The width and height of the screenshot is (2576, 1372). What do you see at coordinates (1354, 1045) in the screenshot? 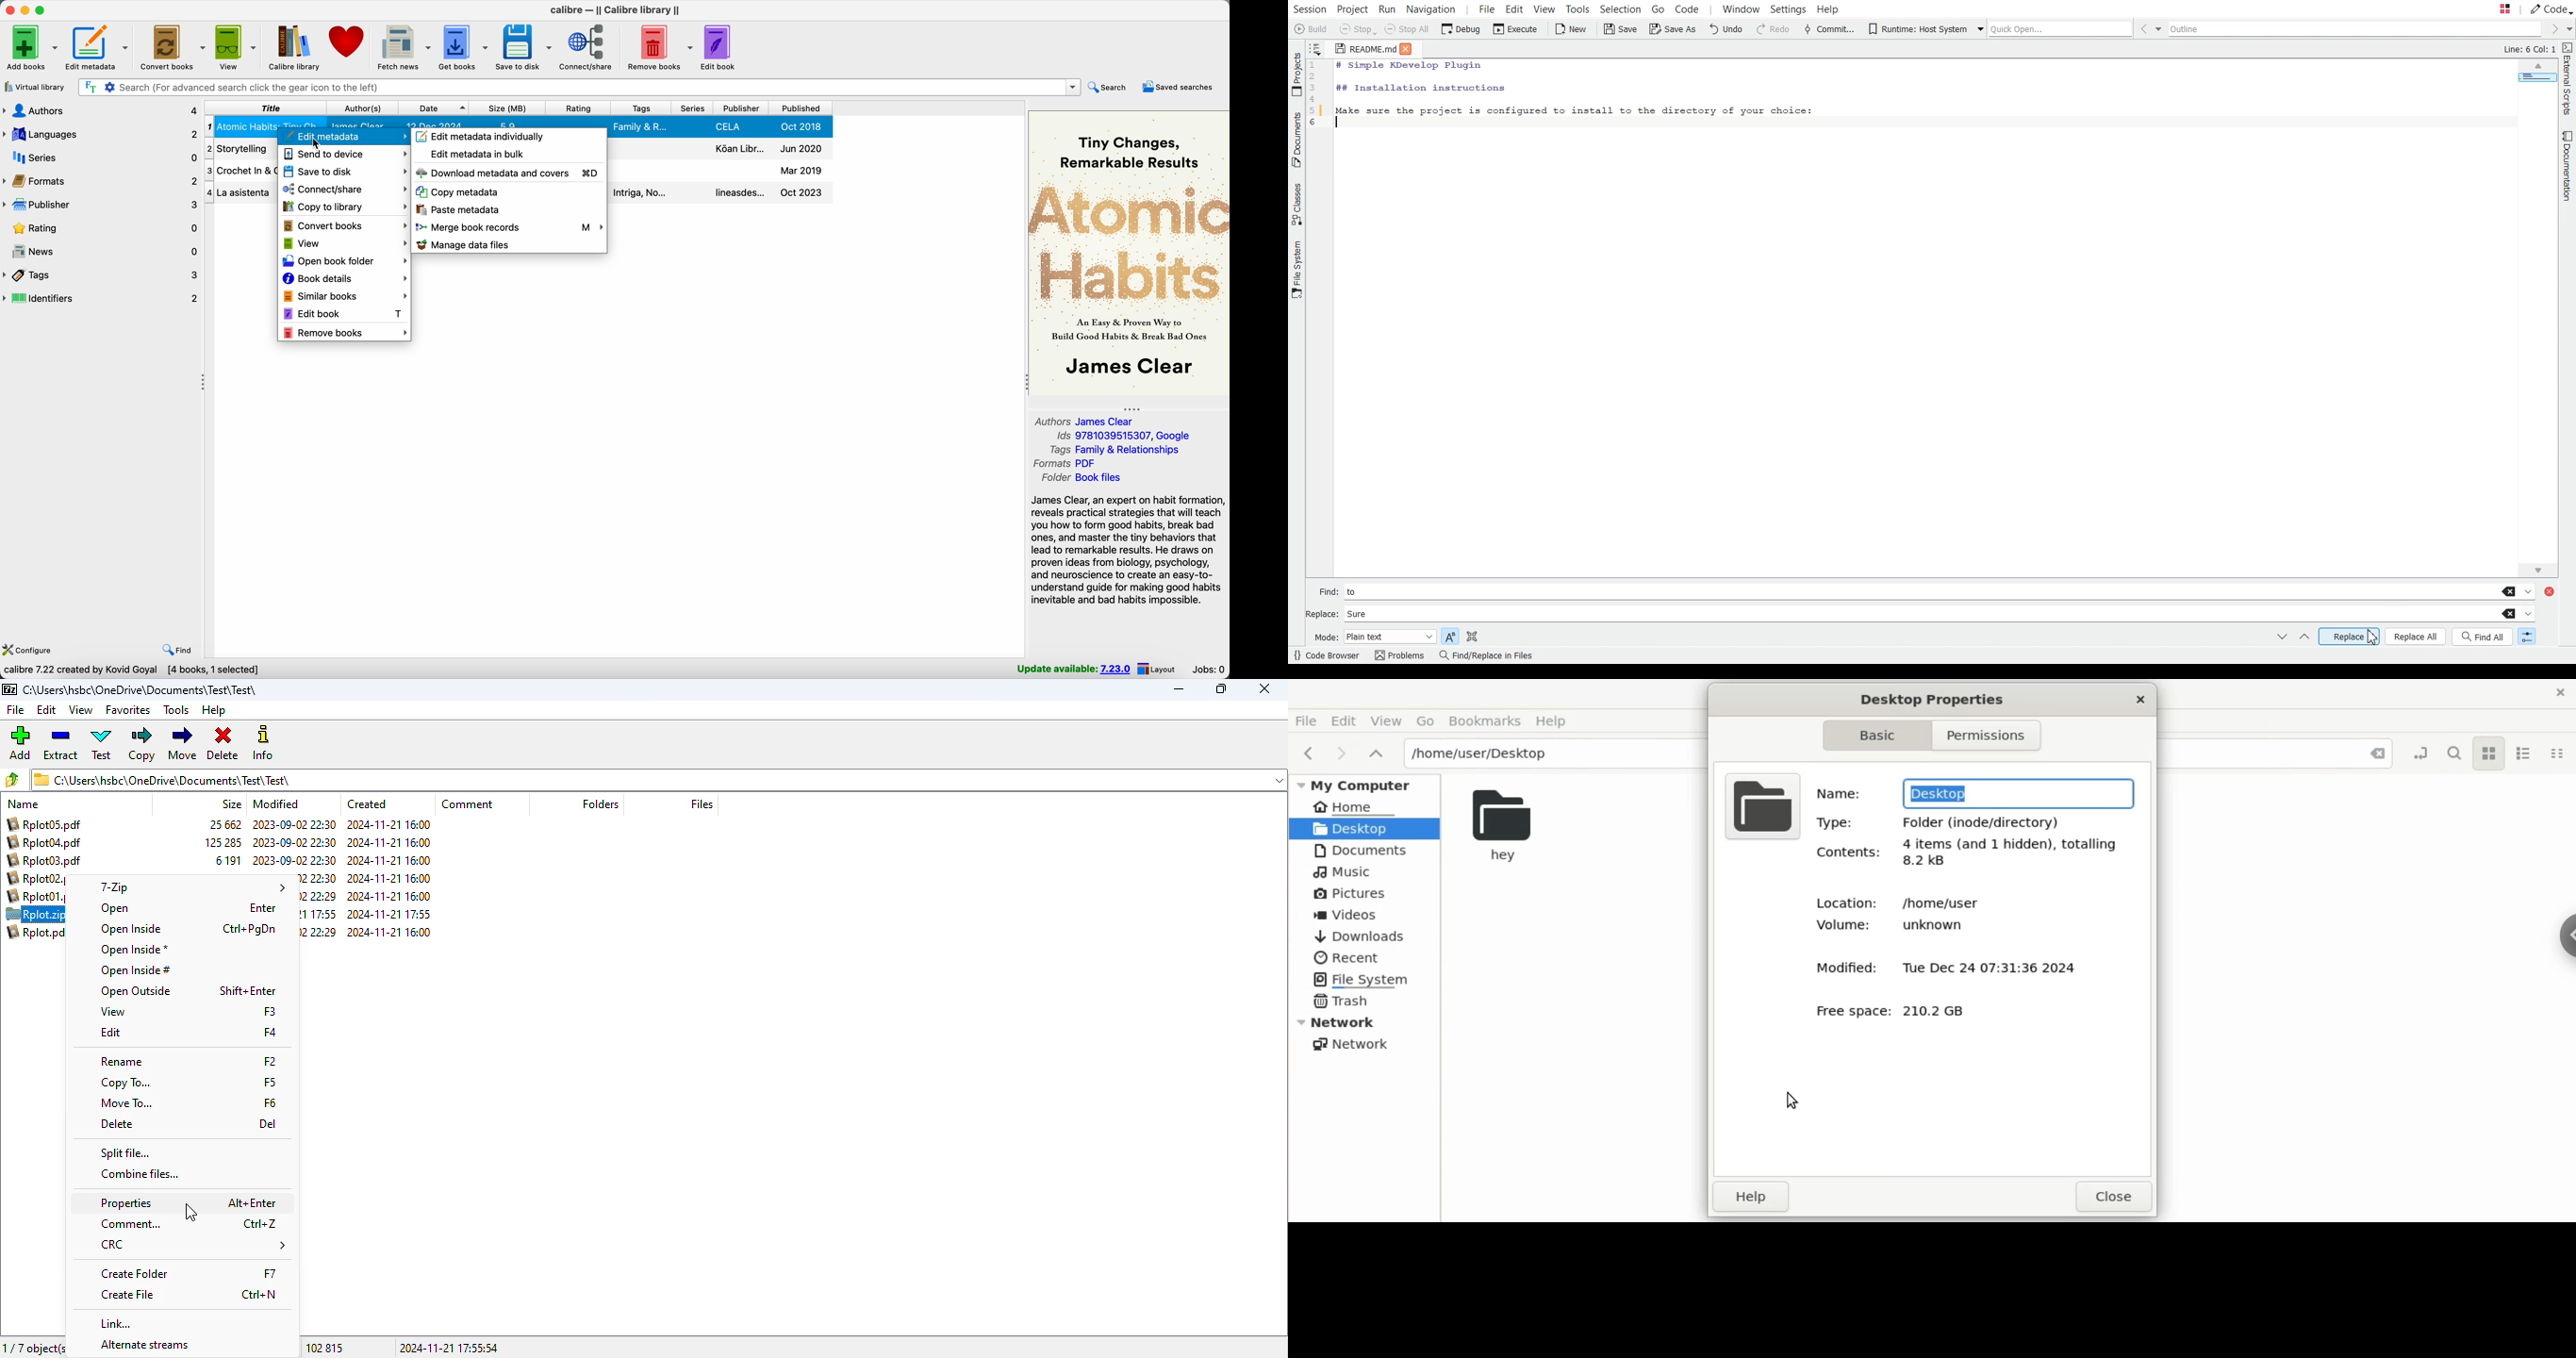
I see `network` at bounding box center [1354, 1045].